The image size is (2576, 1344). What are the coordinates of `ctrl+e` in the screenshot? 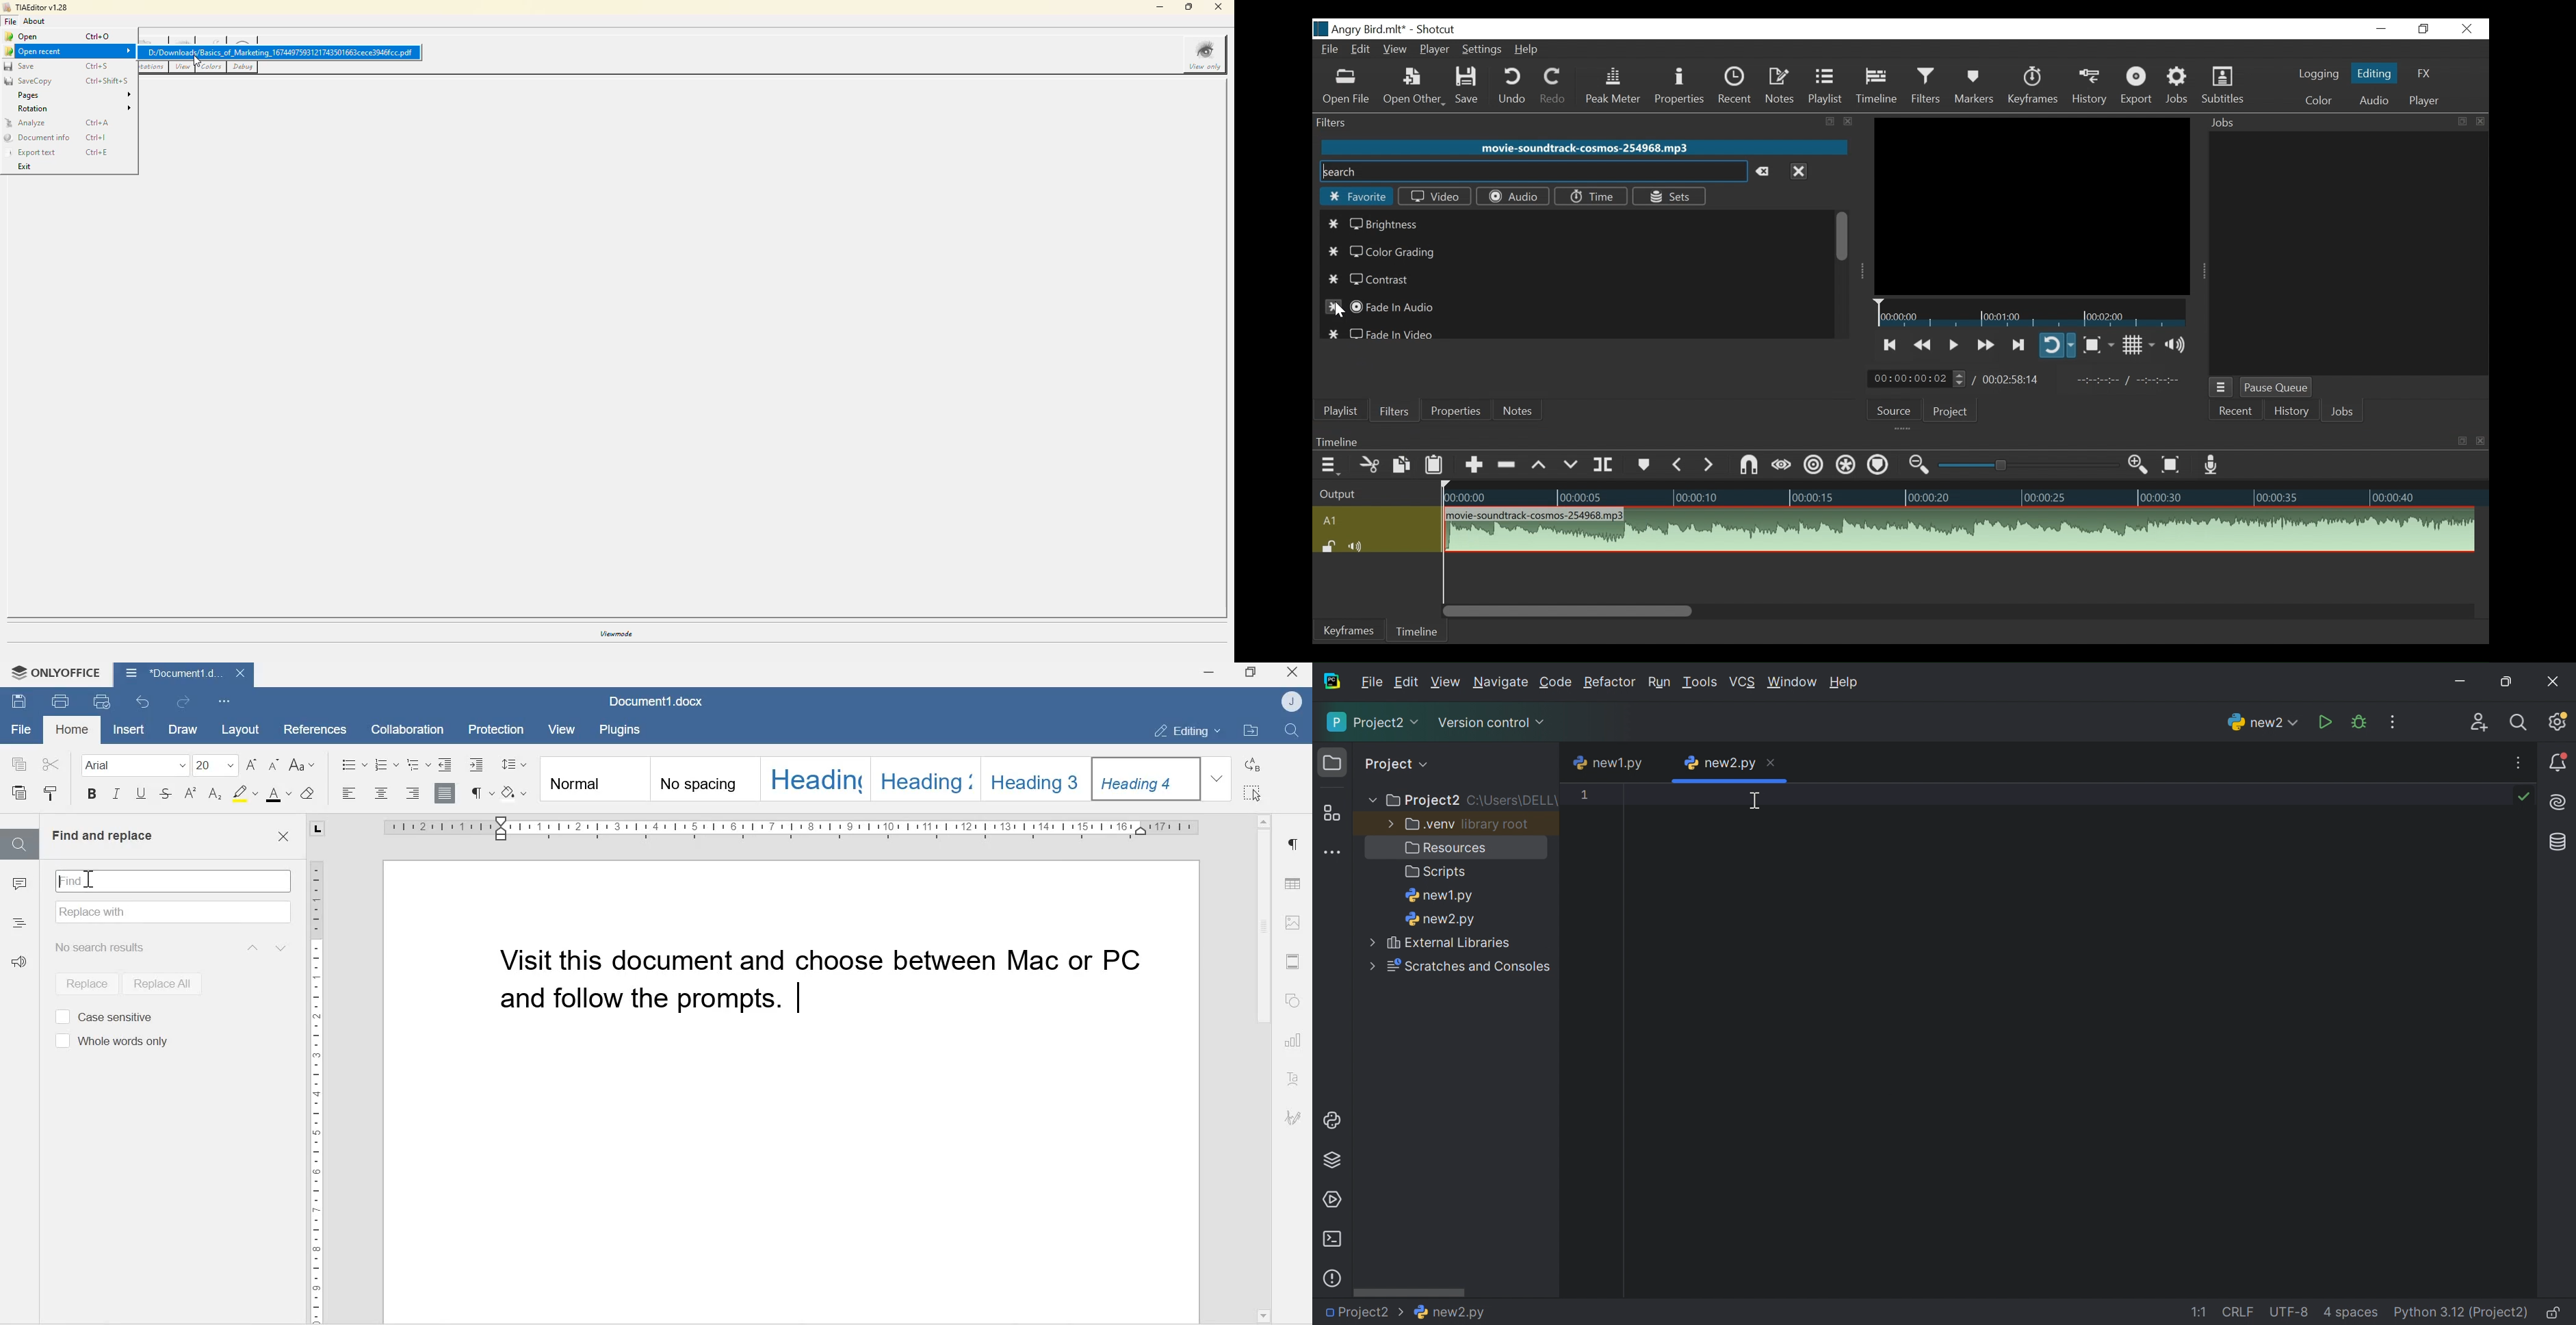 It's located at (101, 152).